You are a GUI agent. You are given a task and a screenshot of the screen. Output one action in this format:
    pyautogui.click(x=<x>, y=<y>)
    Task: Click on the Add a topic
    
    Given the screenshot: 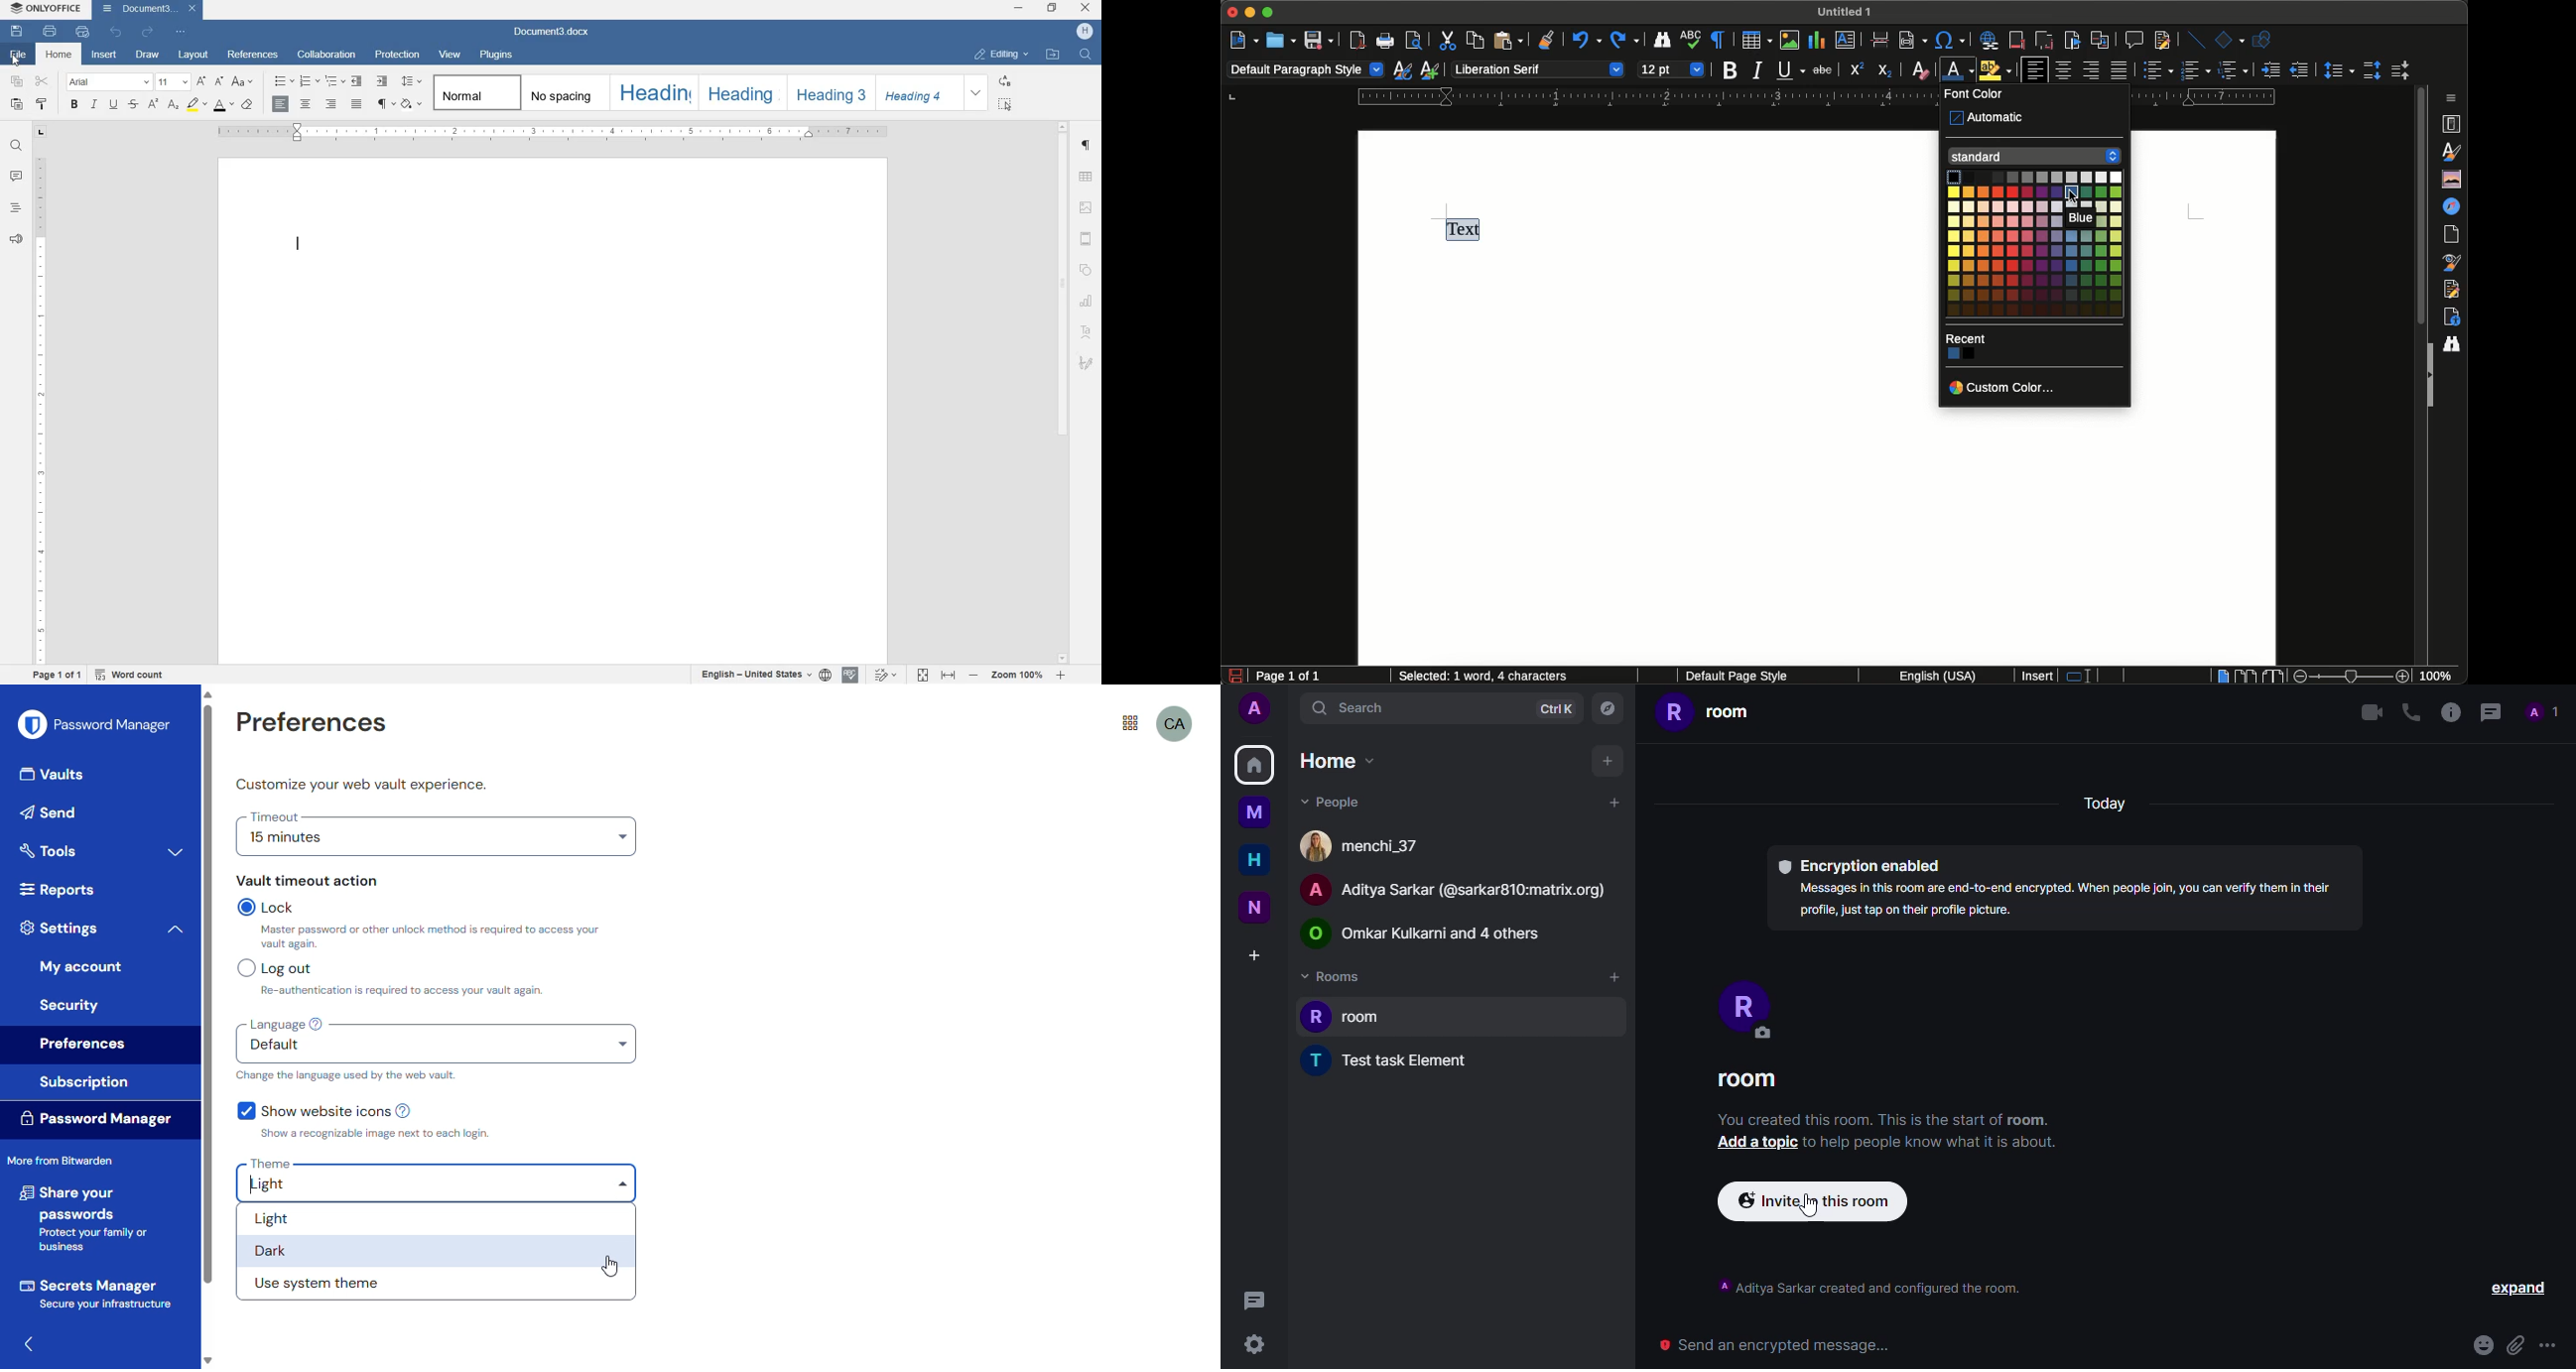 What is the action you would take?
    pyautogui.click(x=1745, y=1144)
    